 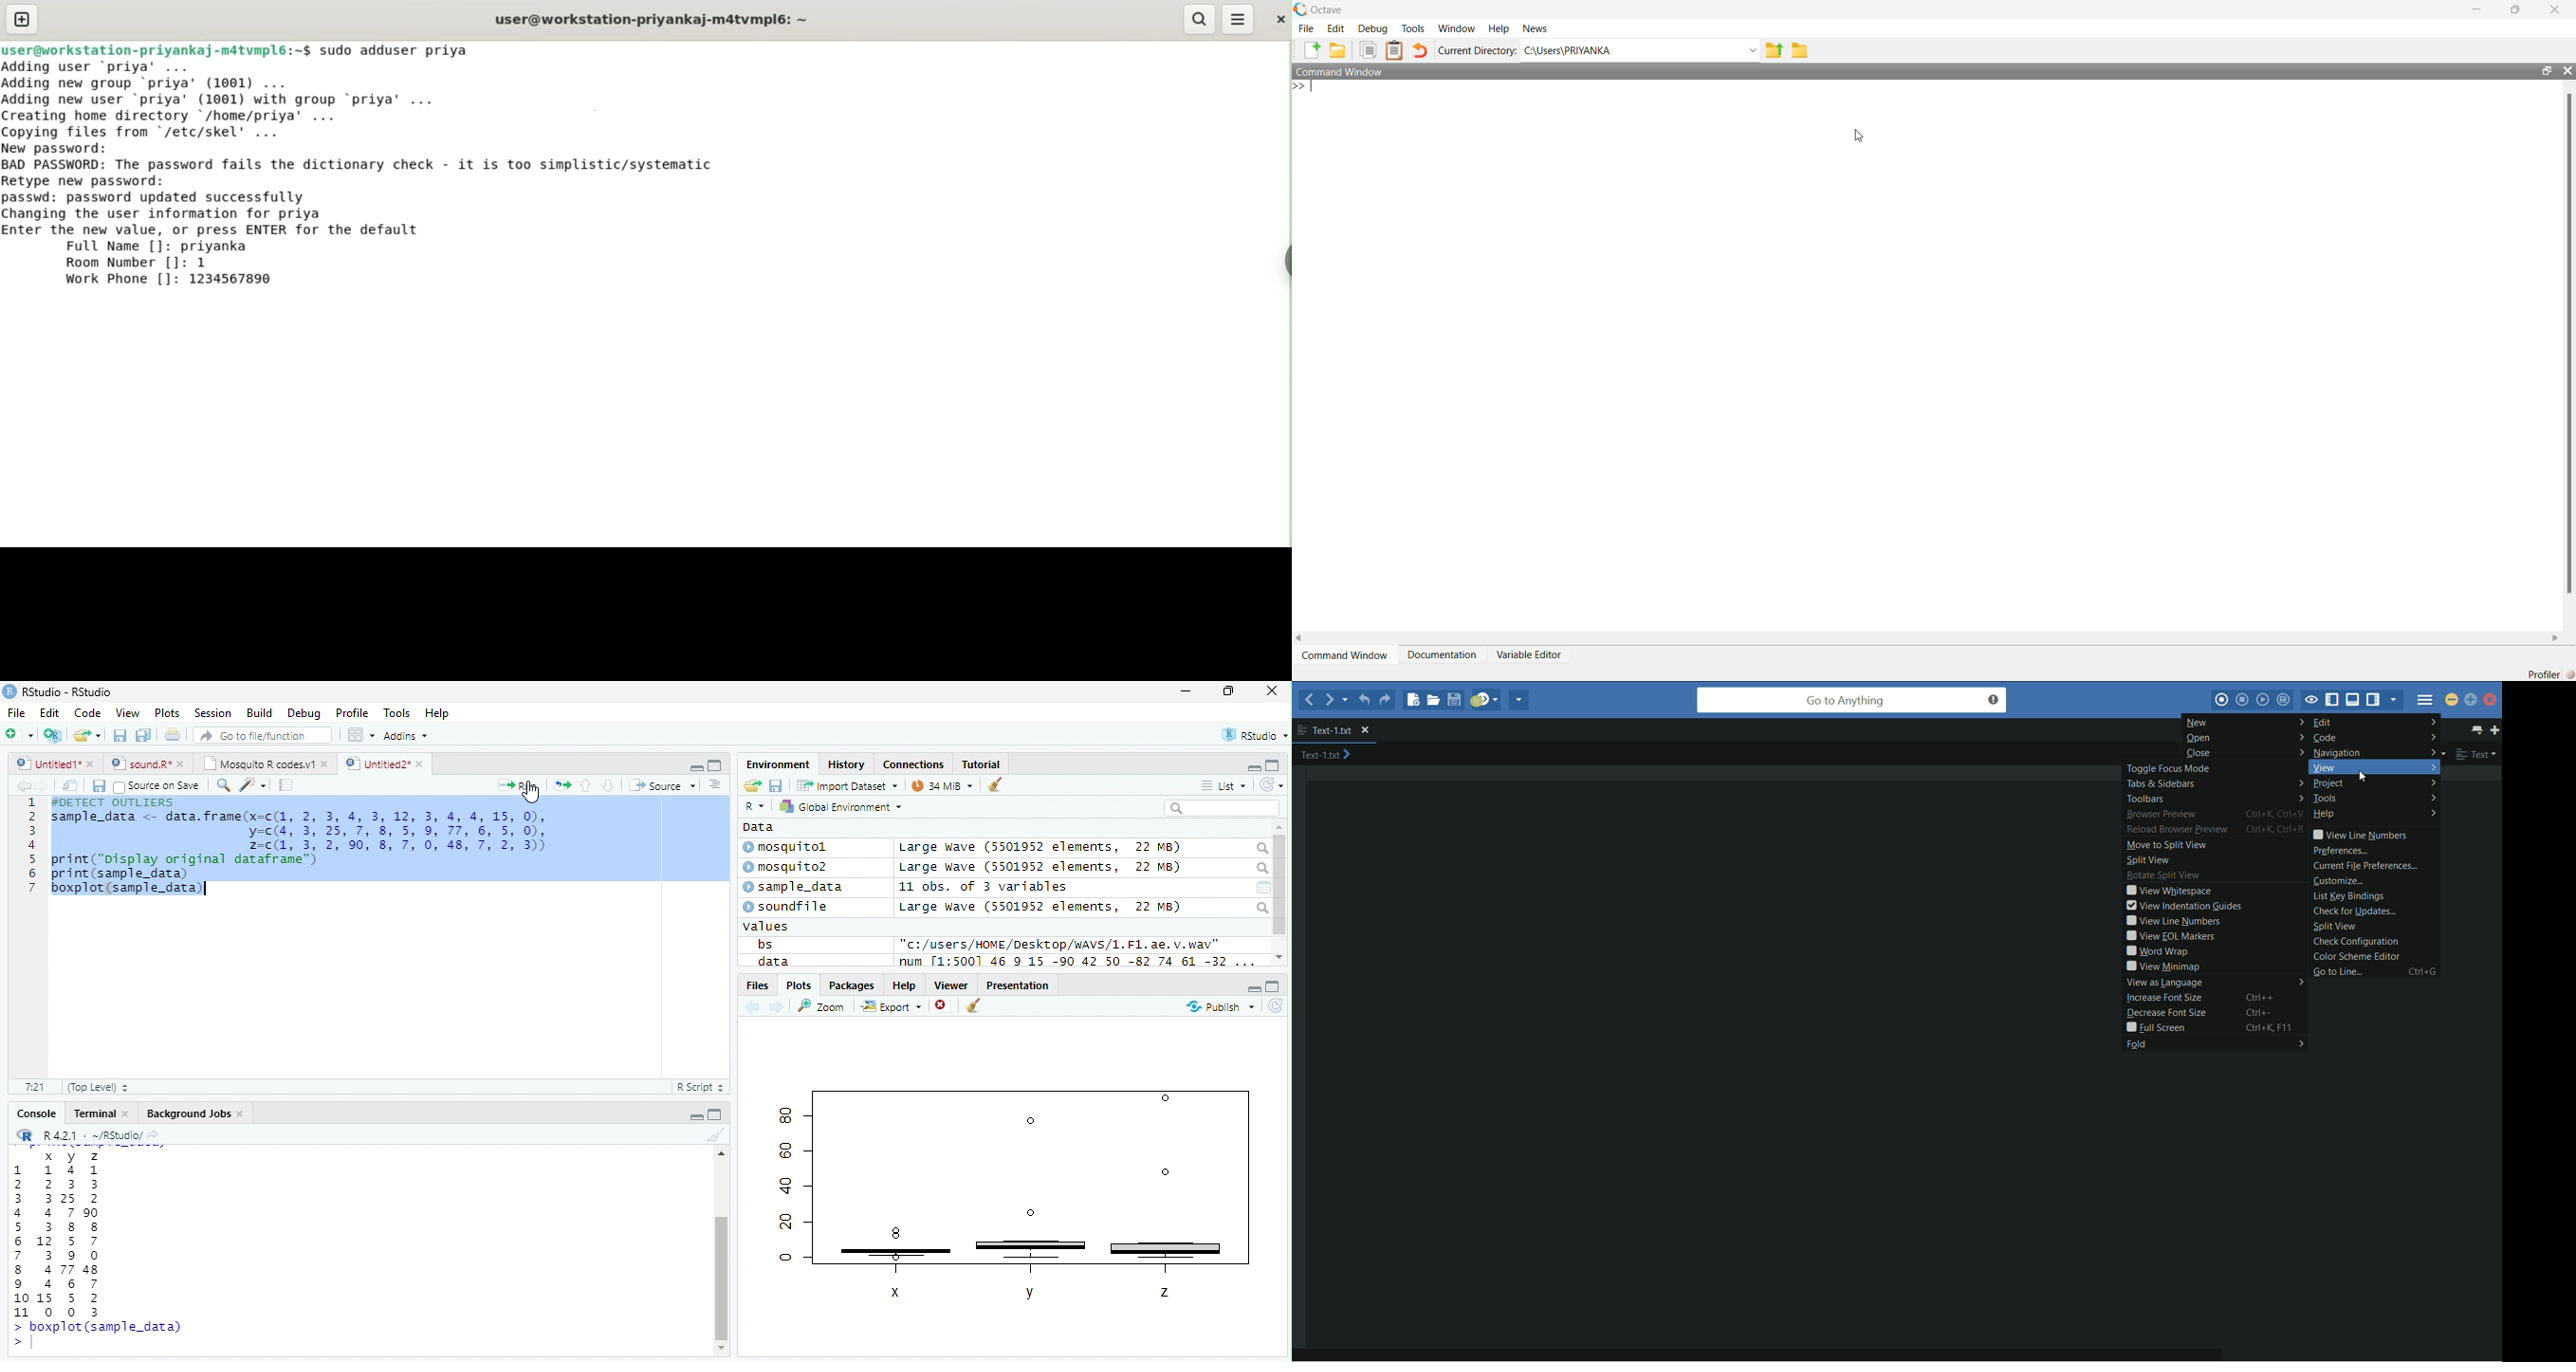 What do you see at coordinates (766, 927) in the screenshot?
I see `values` at bounding box center [766, 927].